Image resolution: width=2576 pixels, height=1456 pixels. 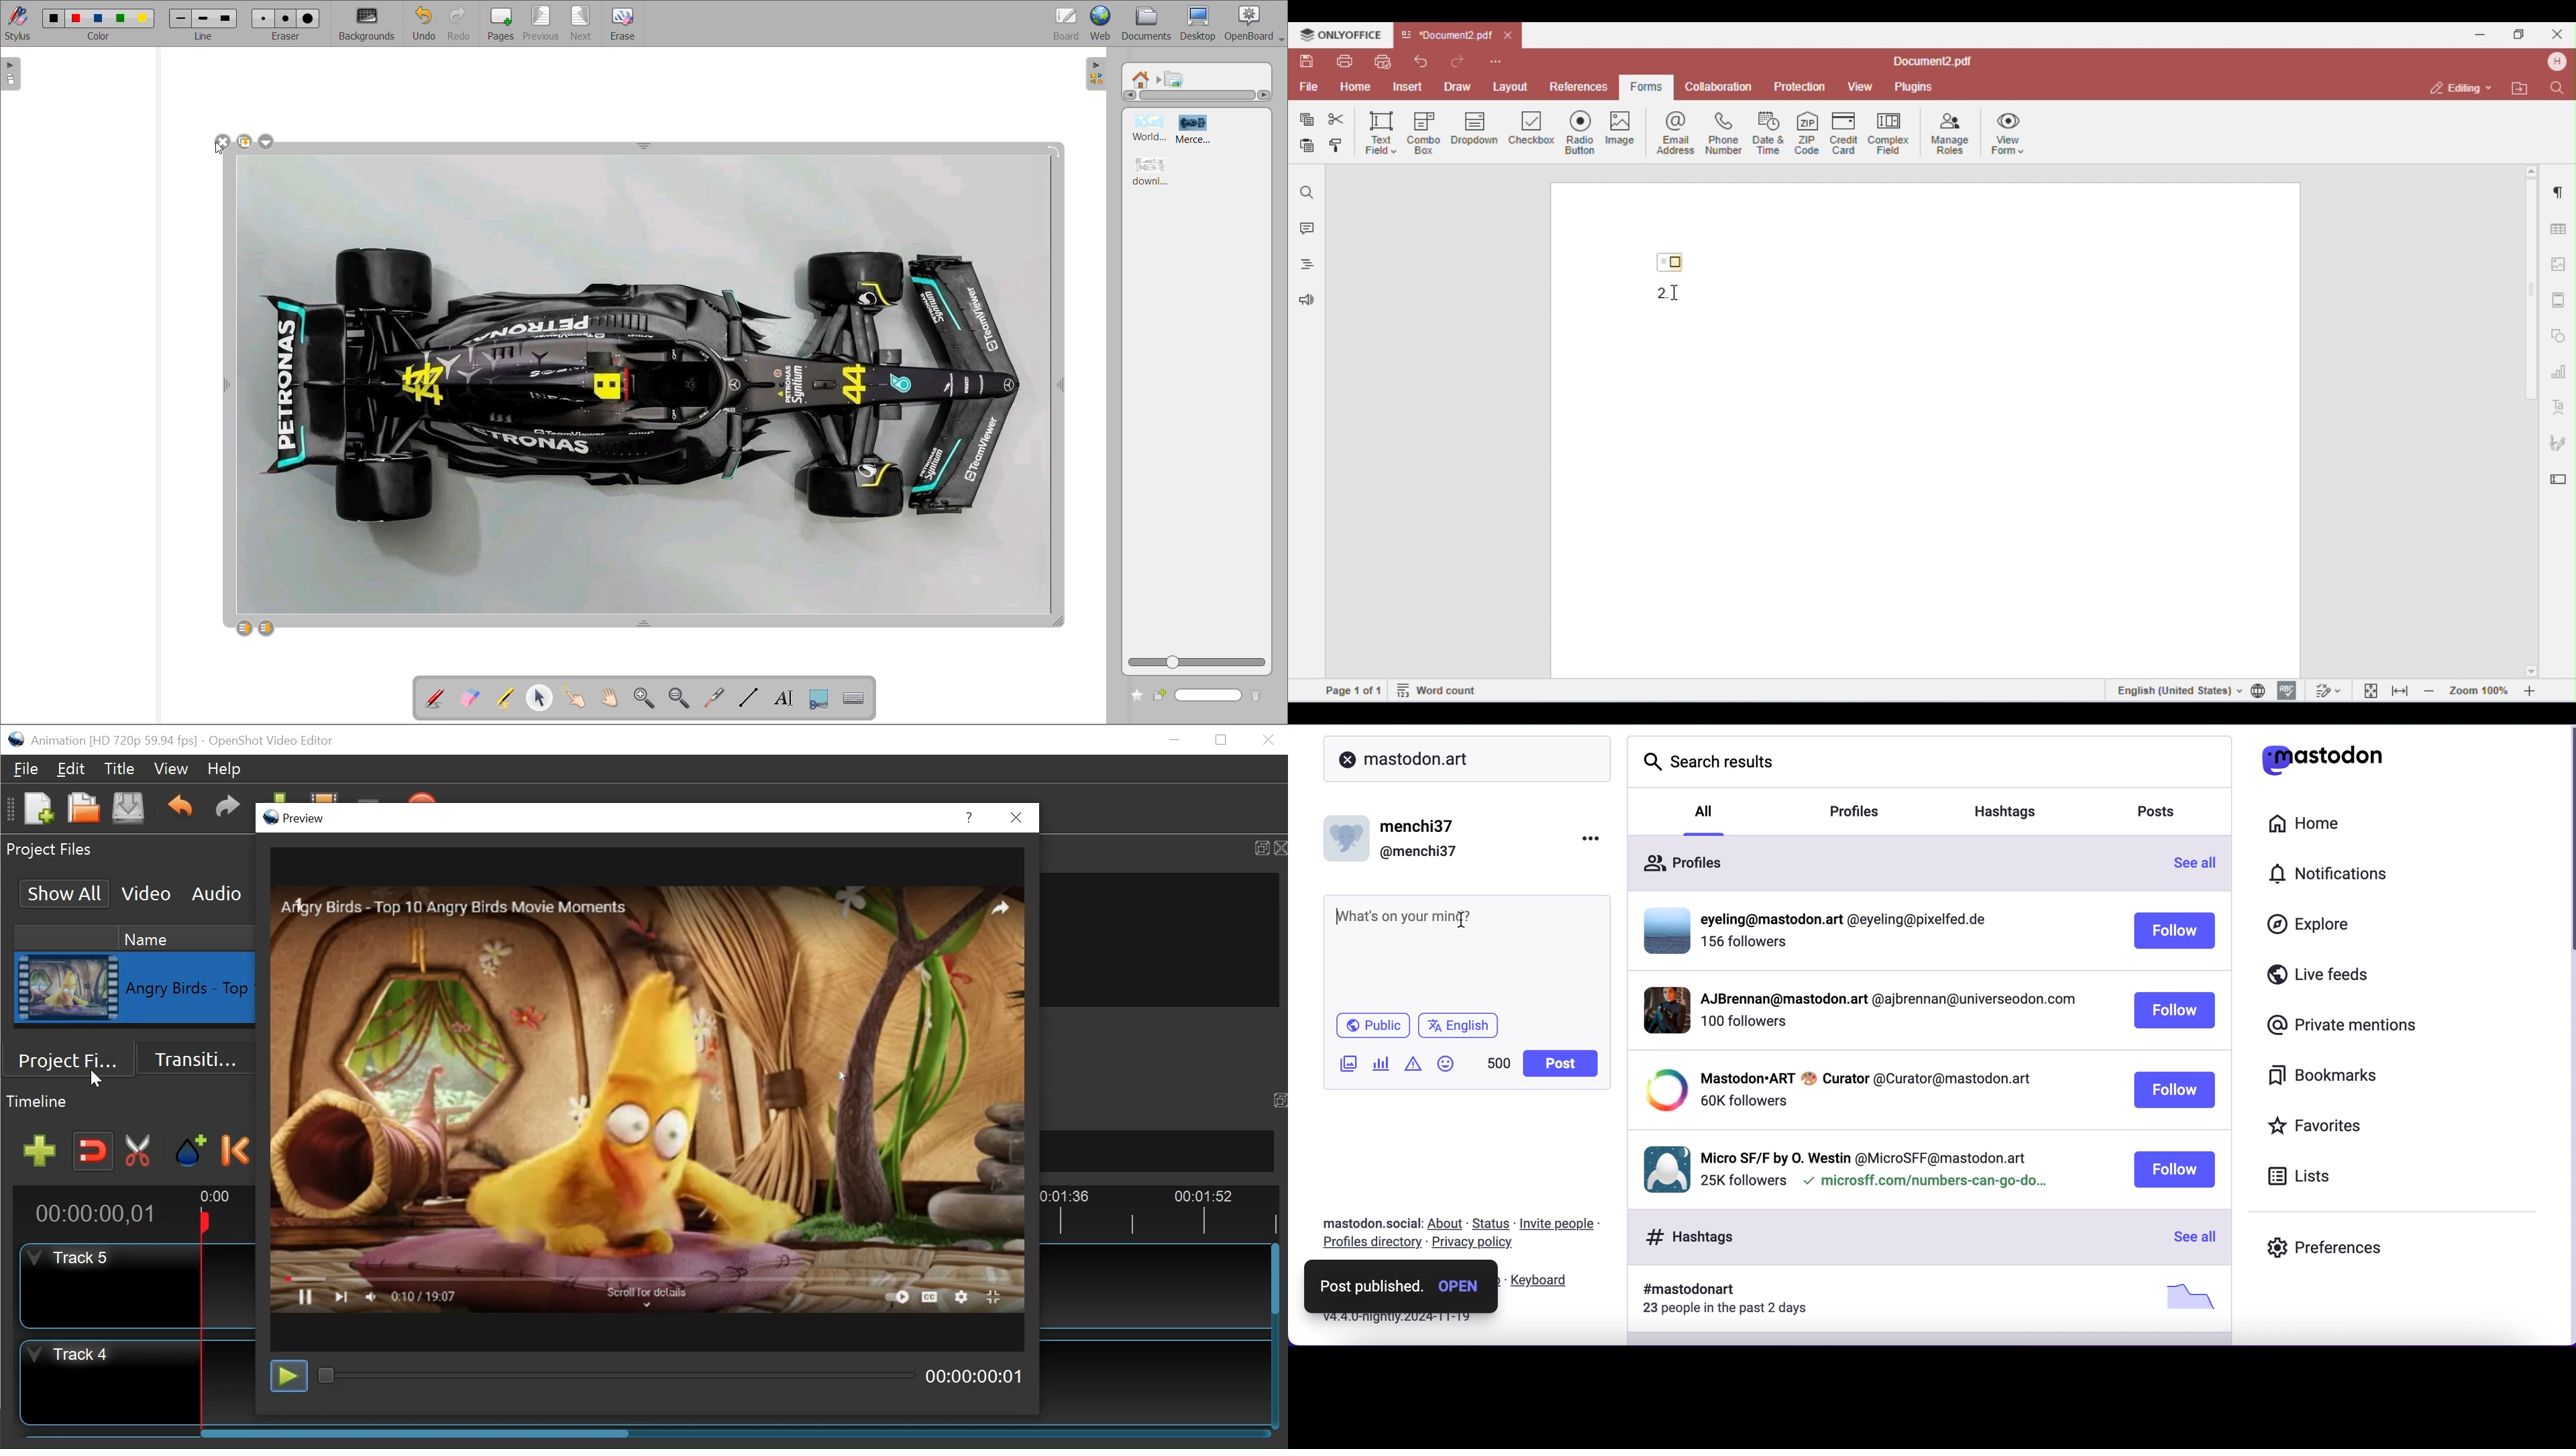 I want to click on profiile, so click(x=1849, y=920).